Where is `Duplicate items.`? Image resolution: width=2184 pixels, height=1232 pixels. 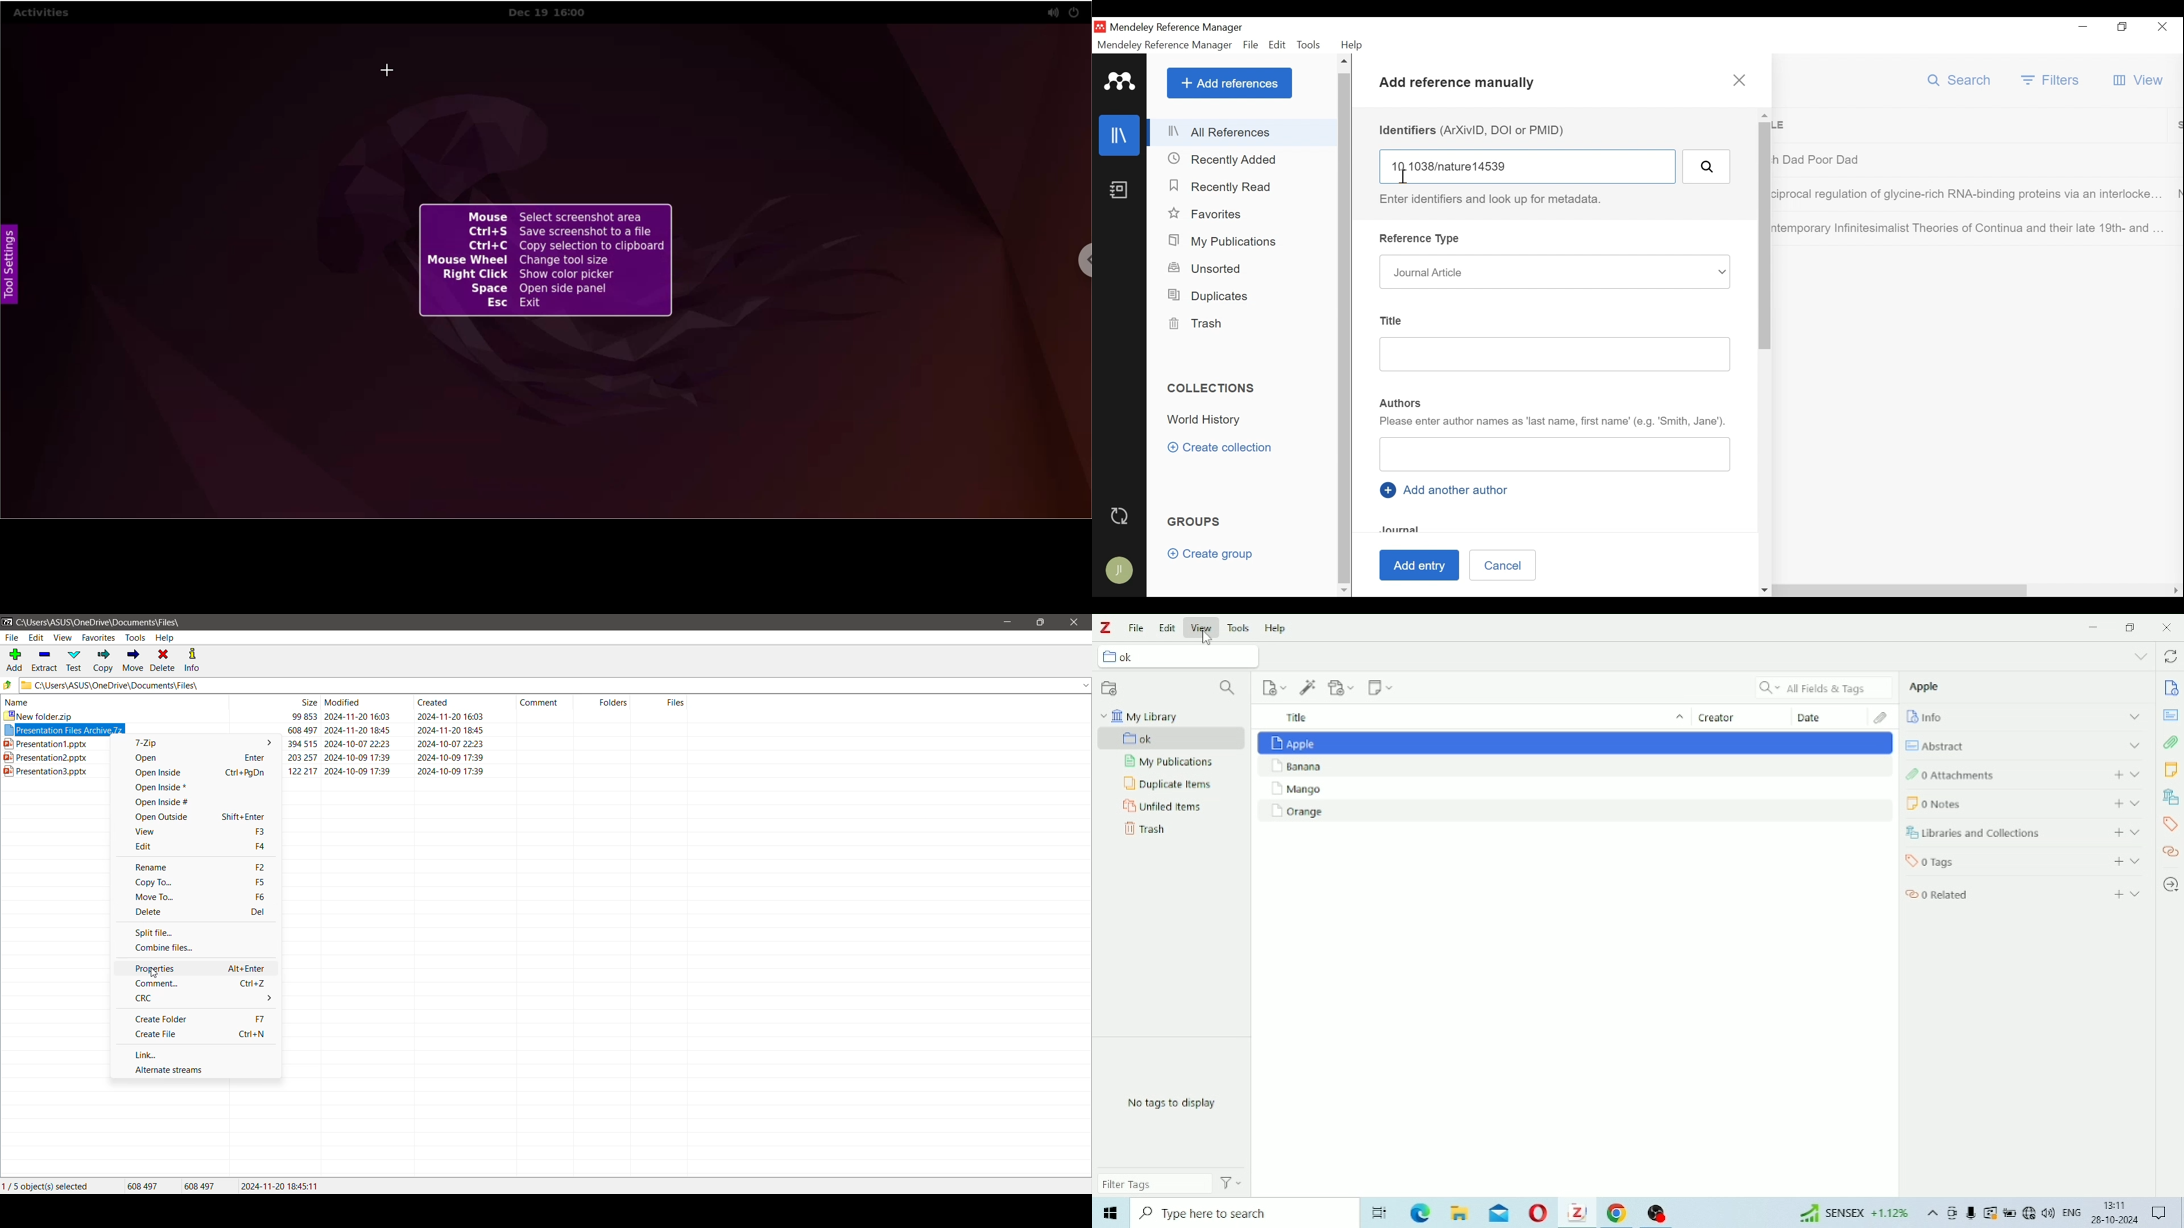
Duplicate items. is located at coordinates (1169, 785).